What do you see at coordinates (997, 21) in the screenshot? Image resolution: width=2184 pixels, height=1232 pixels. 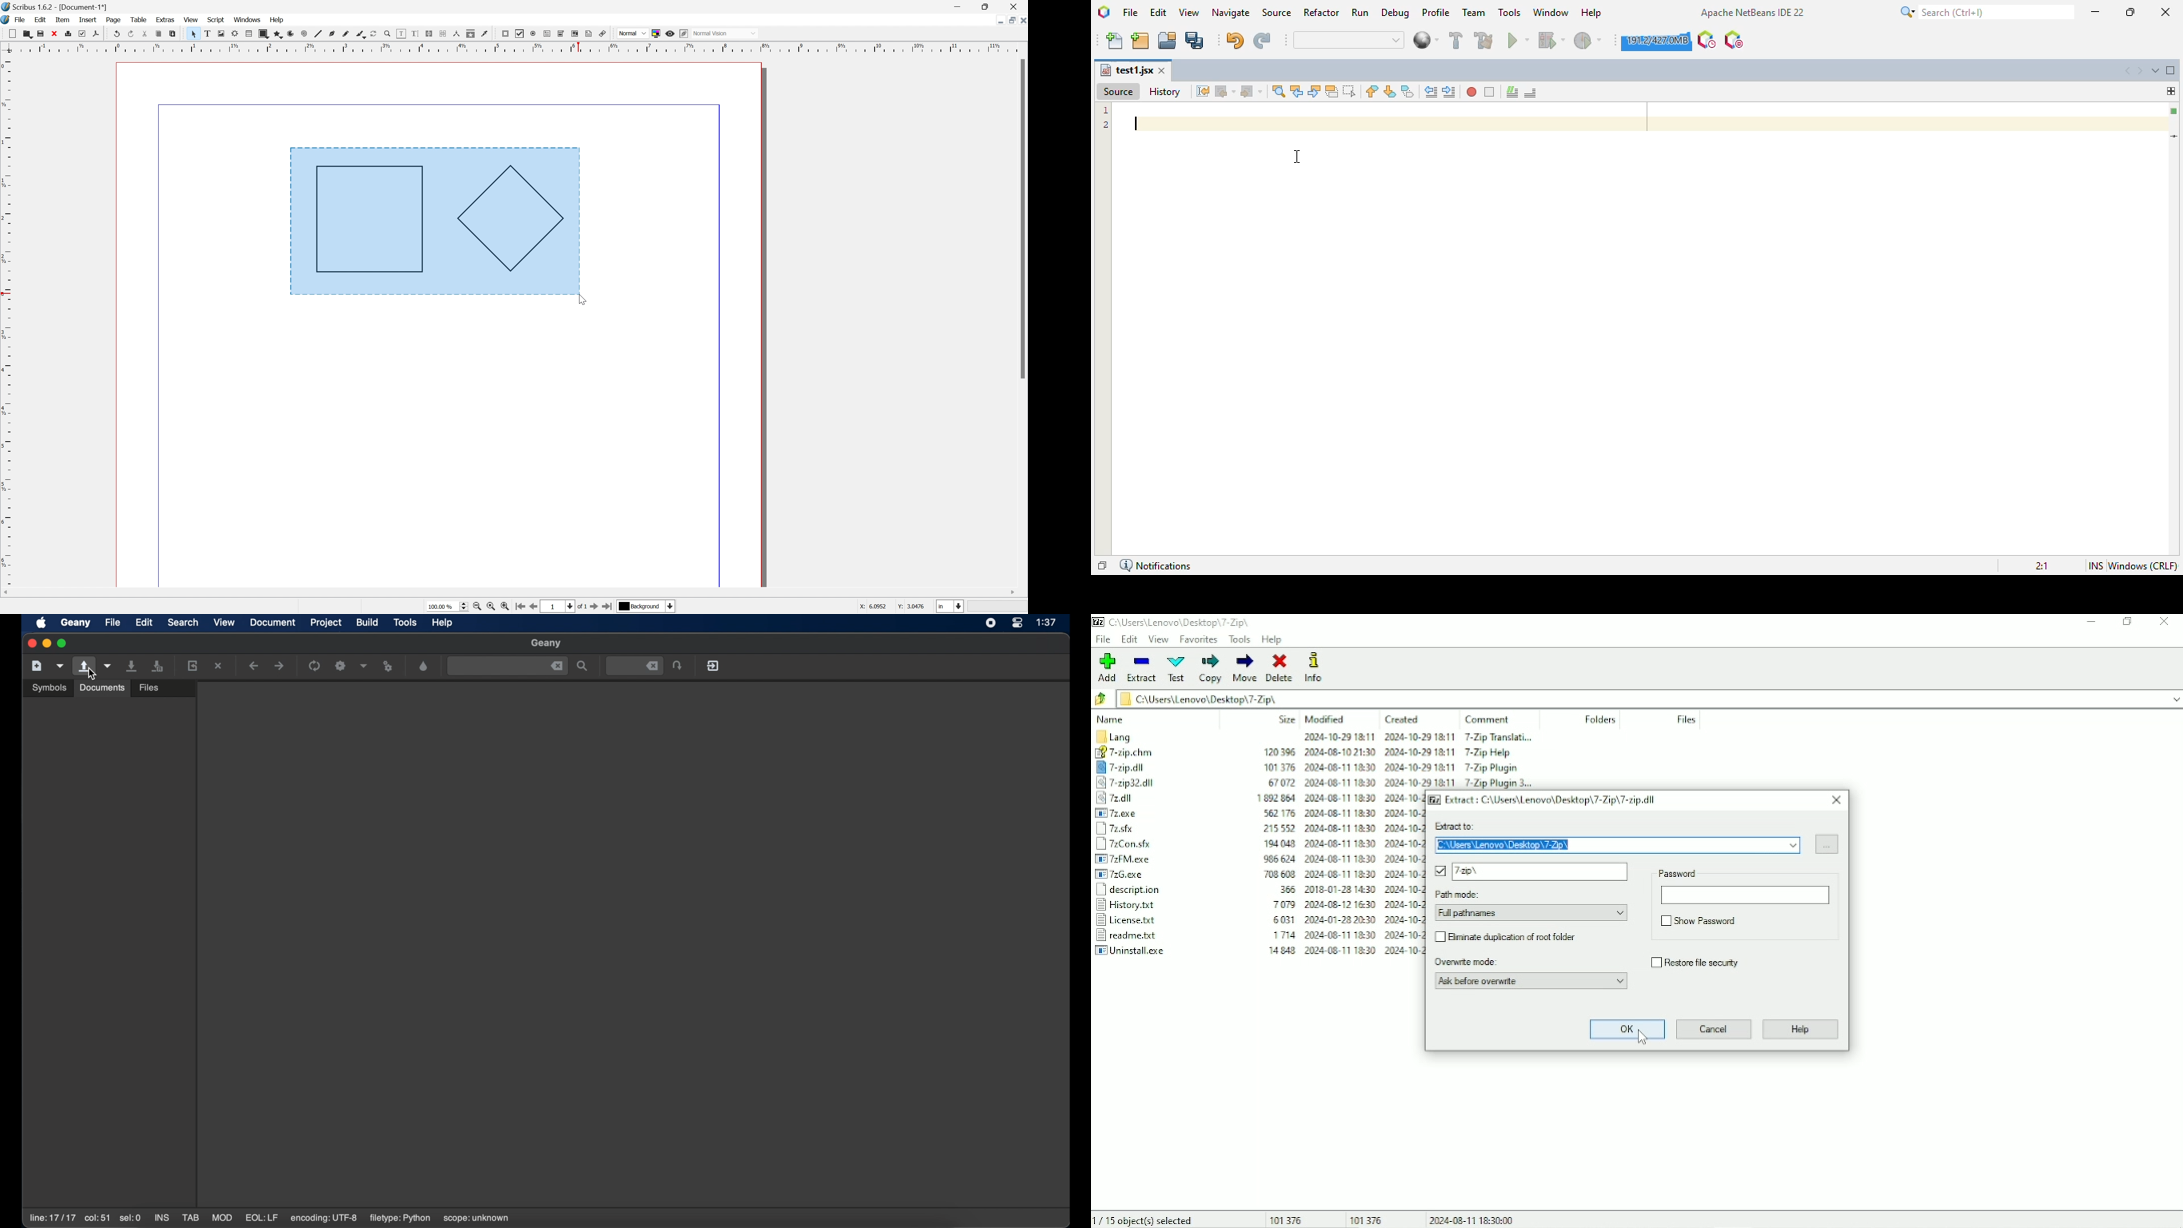 I see `Minimize` at bounding box center [997, 21].